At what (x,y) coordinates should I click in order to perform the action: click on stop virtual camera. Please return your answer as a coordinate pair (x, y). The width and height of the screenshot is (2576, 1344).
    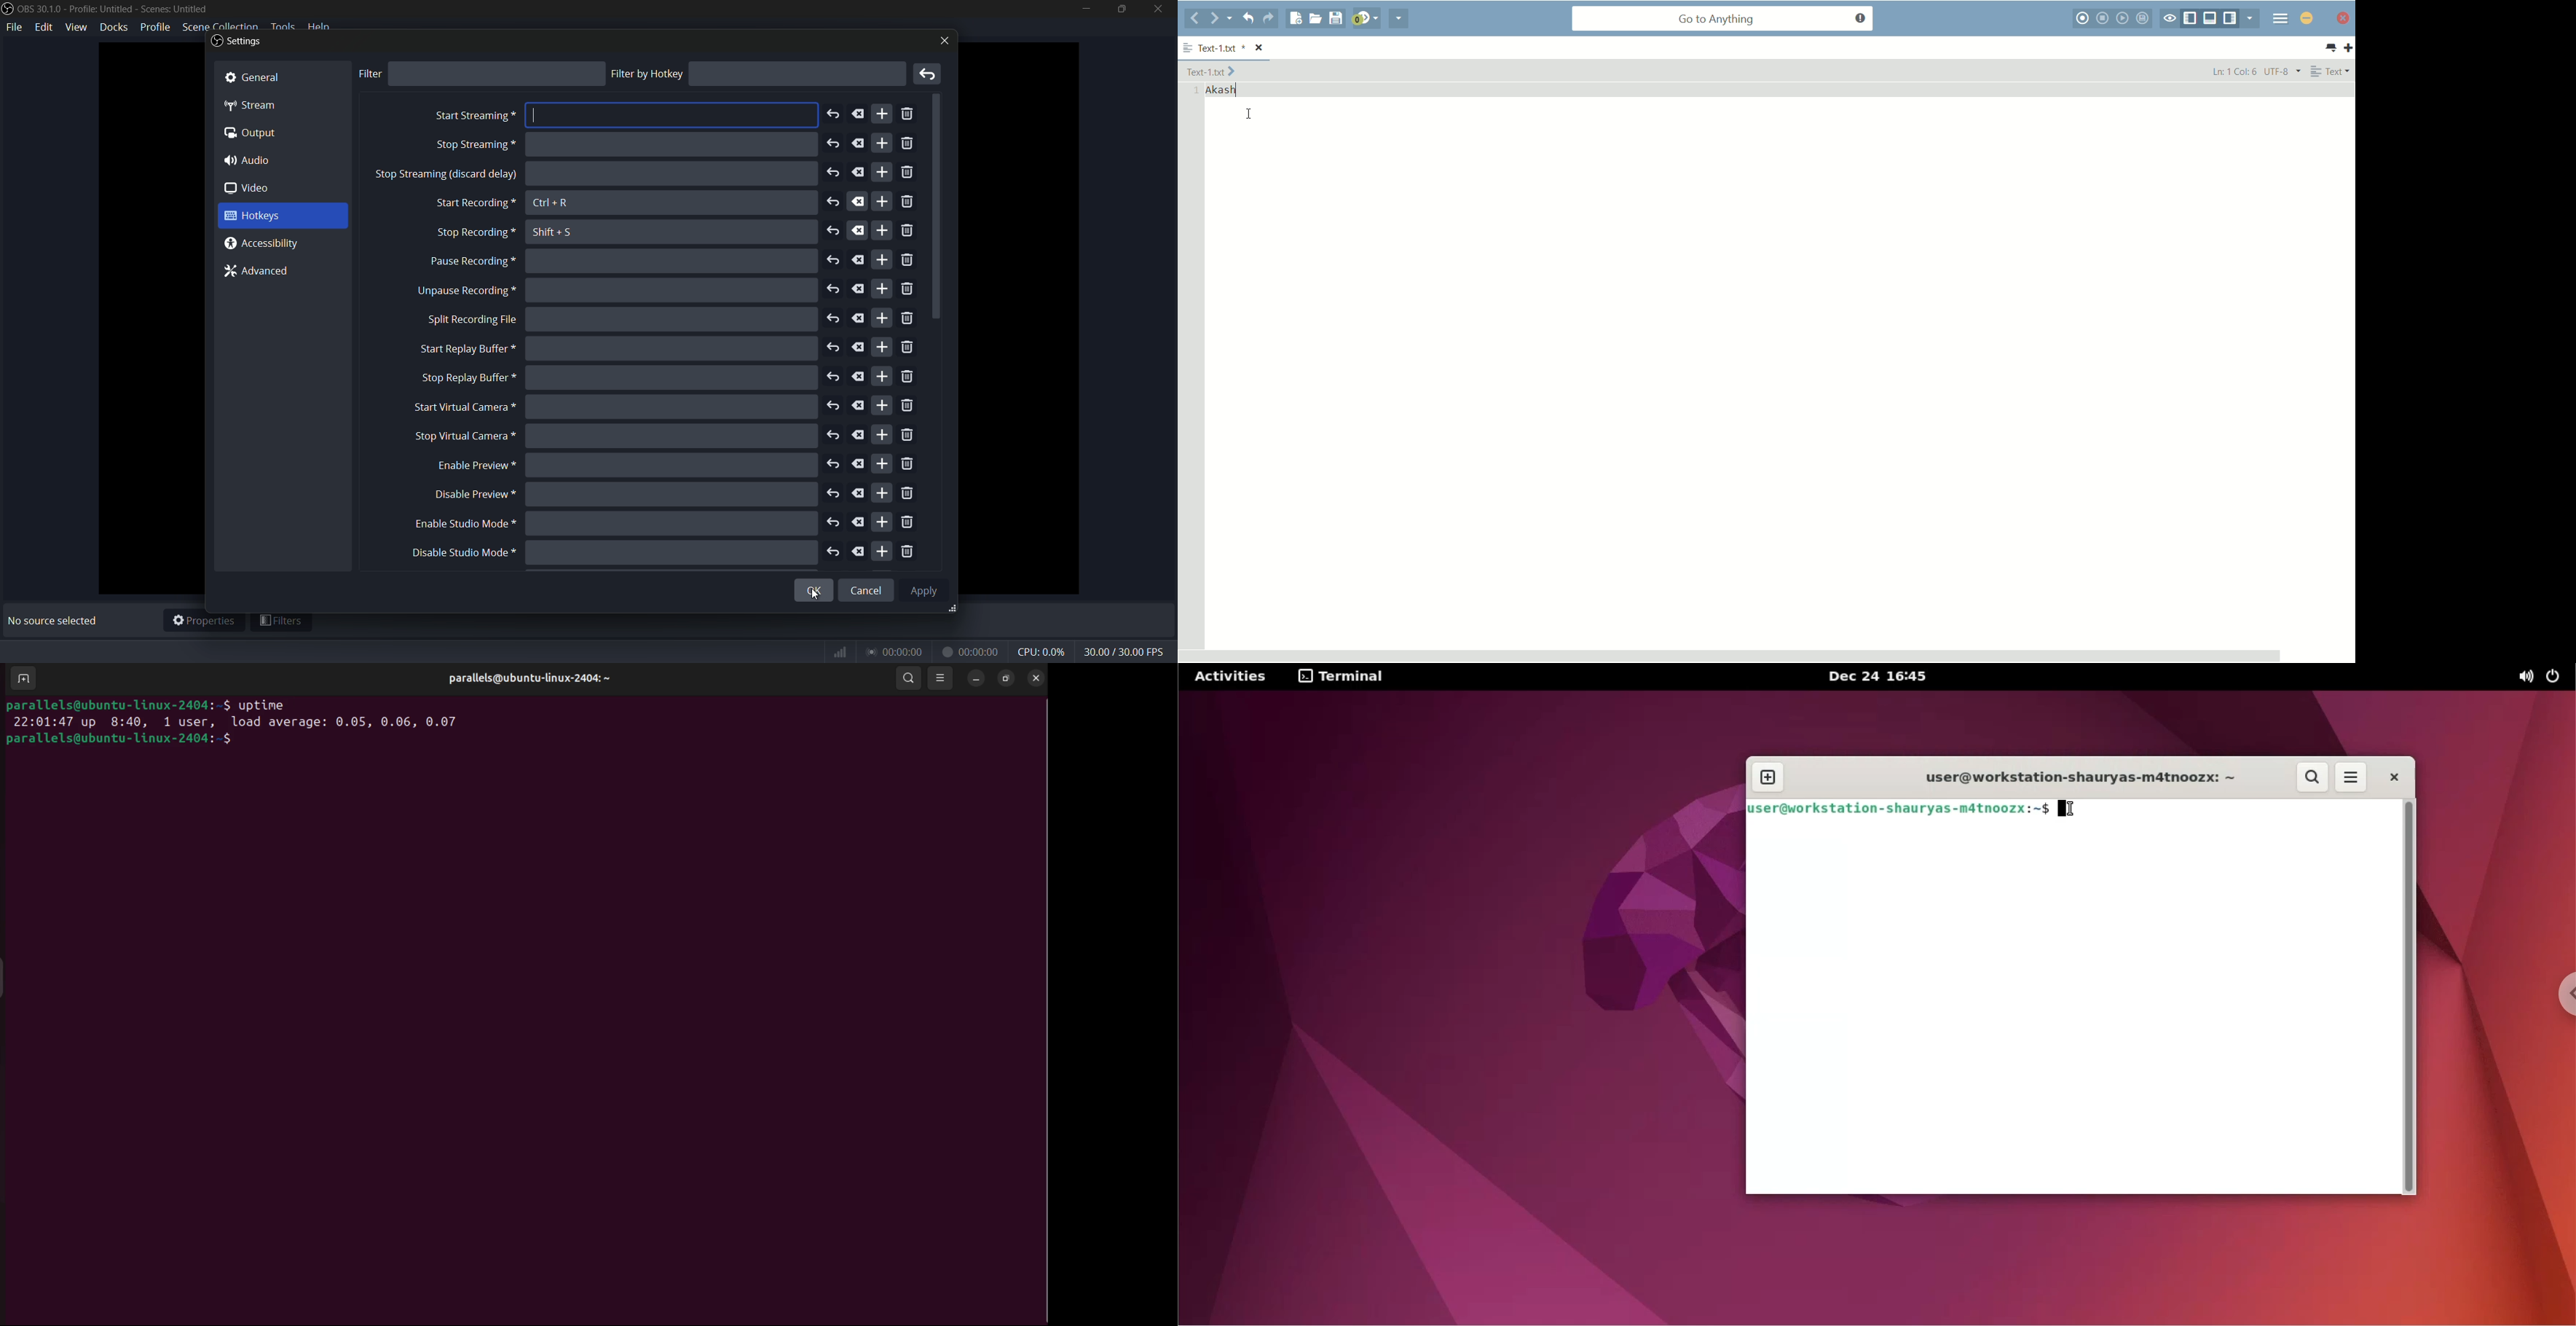
    Looking at the image, I should click on (462, 436).